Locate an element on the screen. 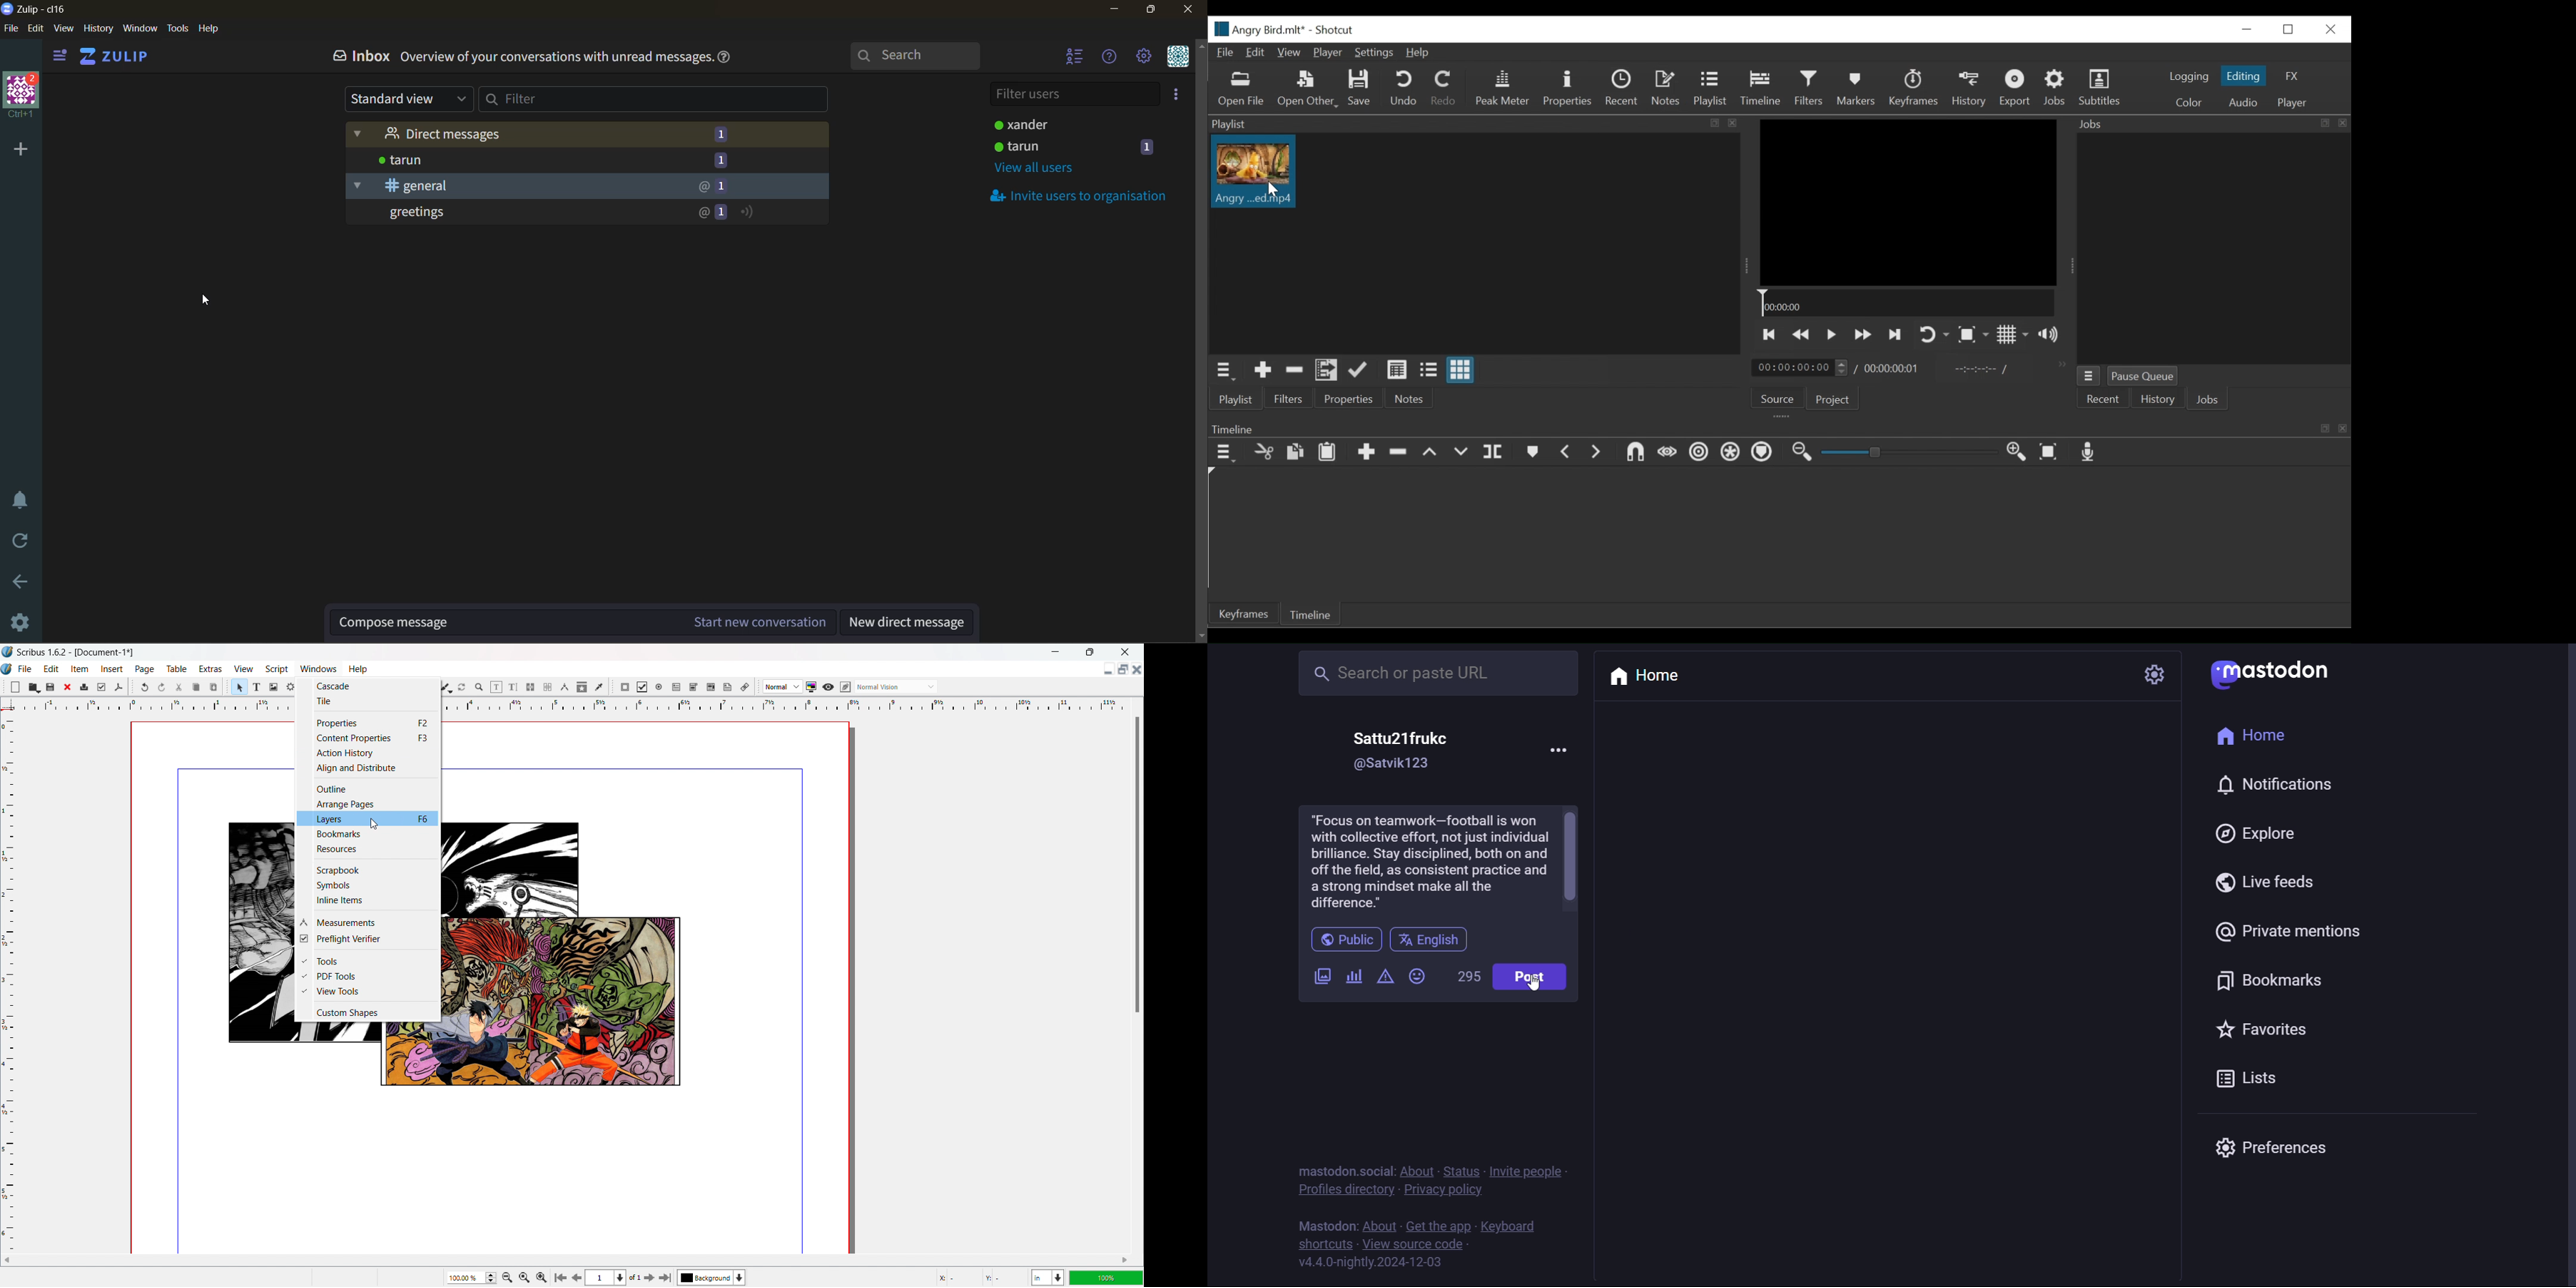  properties is located at coordinates (368, 722).